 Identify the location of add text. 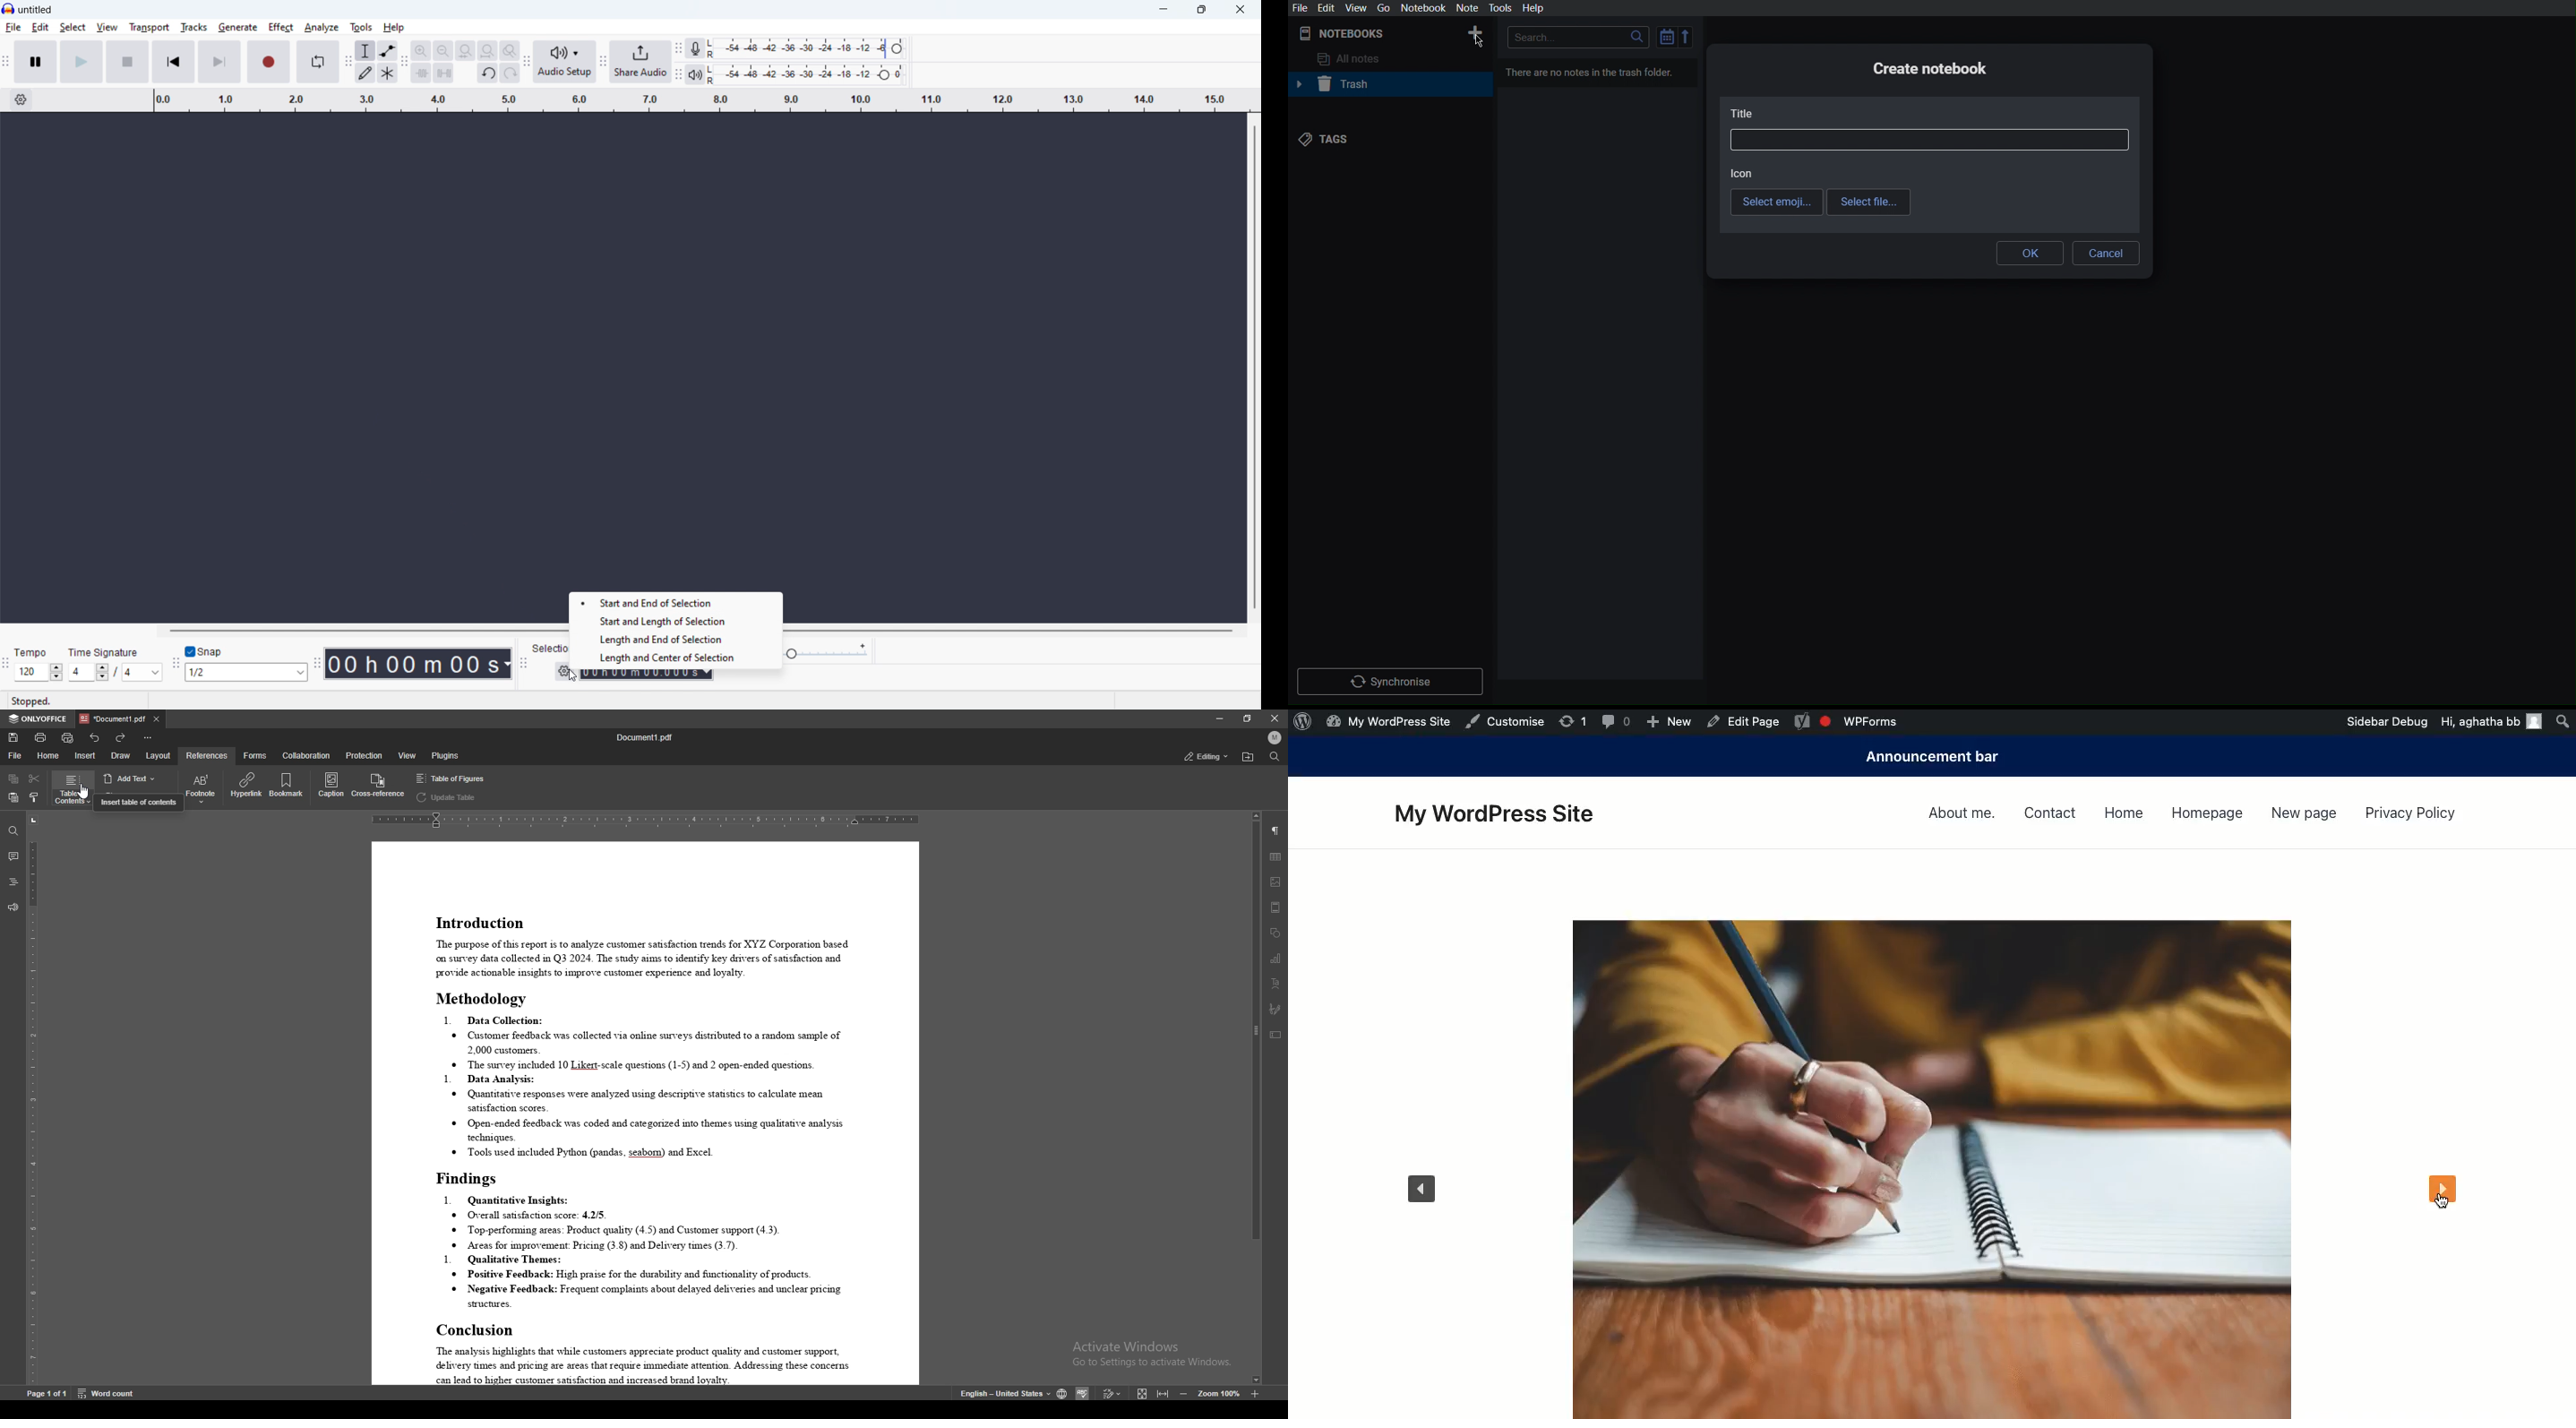
(132, 777).